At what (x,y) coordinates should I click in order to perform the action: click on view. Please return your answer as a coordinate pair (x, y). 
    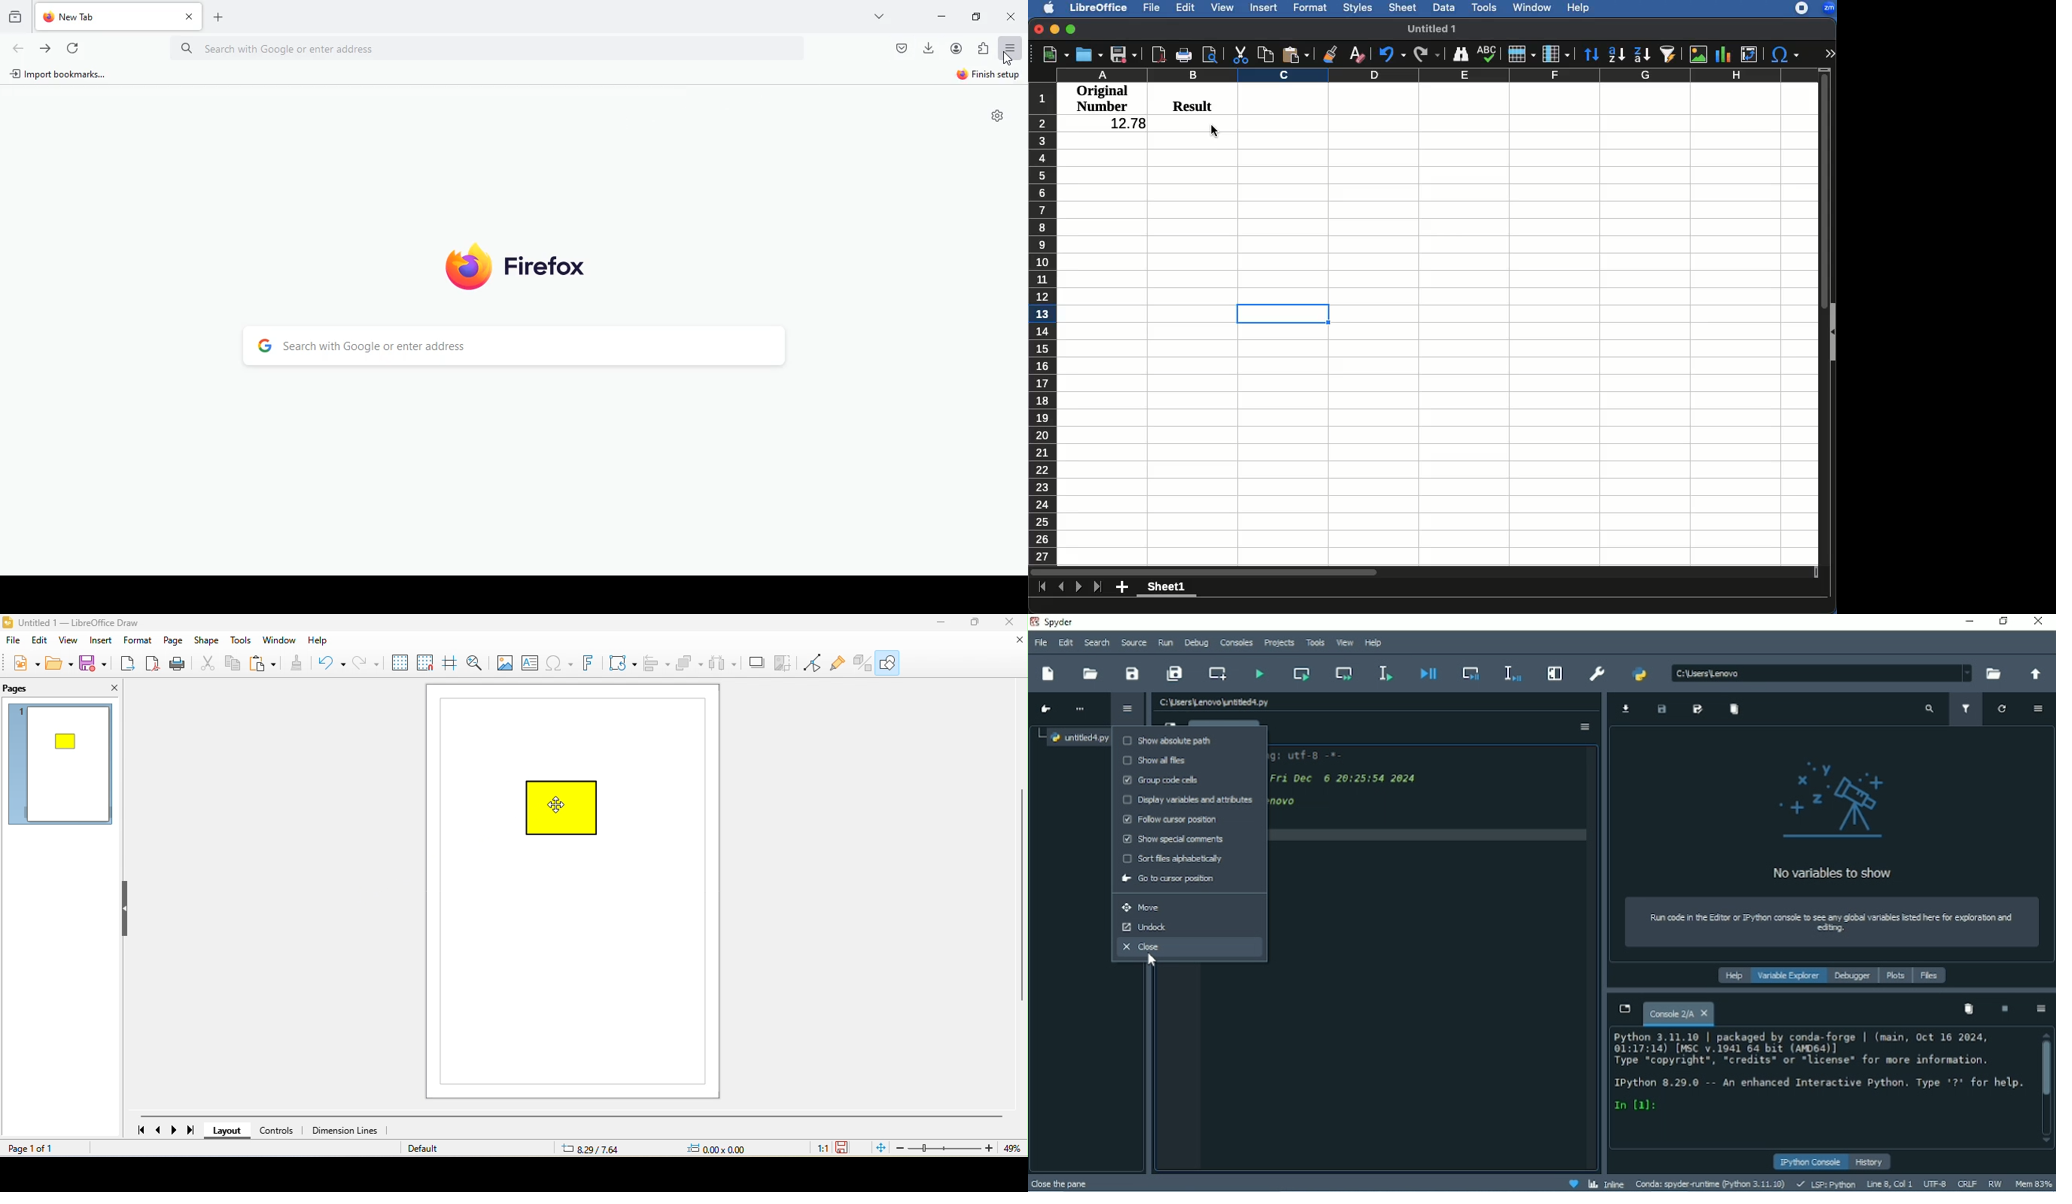
    Looking at the image, I should click on (70, 640).